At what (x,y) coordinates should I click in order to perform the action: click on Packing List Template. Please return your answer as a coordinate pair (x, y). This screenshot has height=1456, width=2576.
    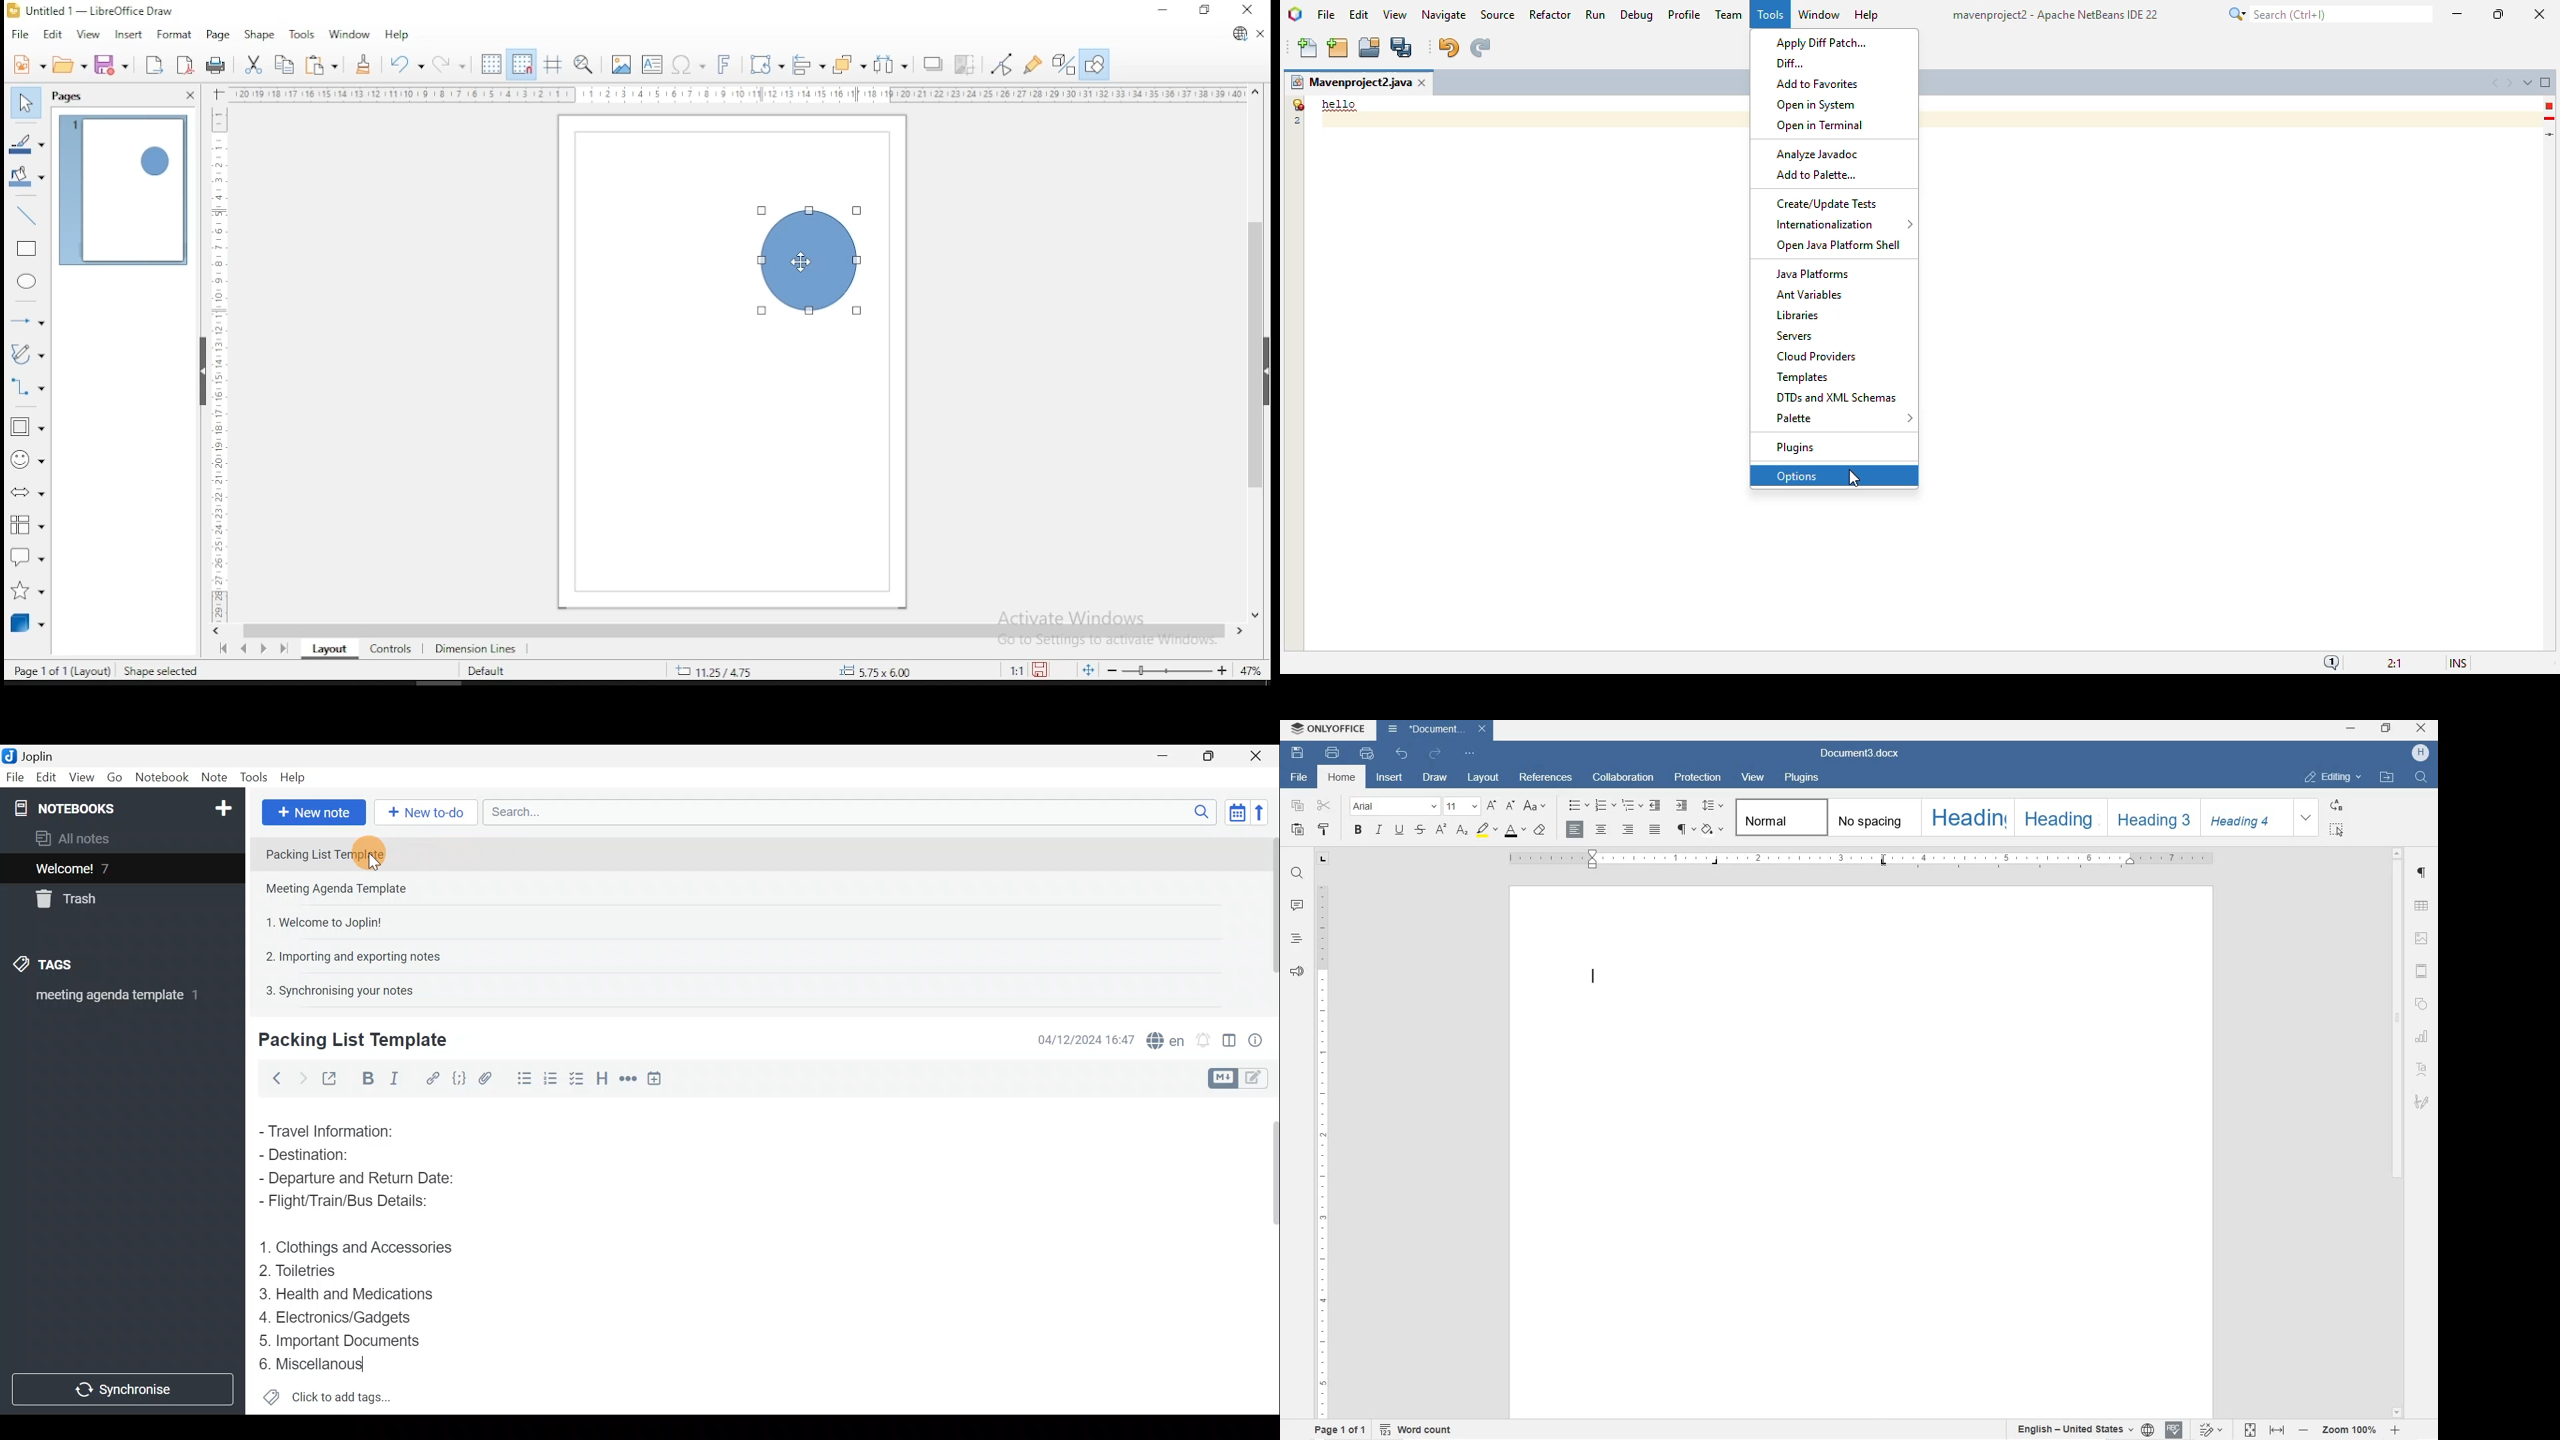
    Looking at the image, I should click on (343, 853).